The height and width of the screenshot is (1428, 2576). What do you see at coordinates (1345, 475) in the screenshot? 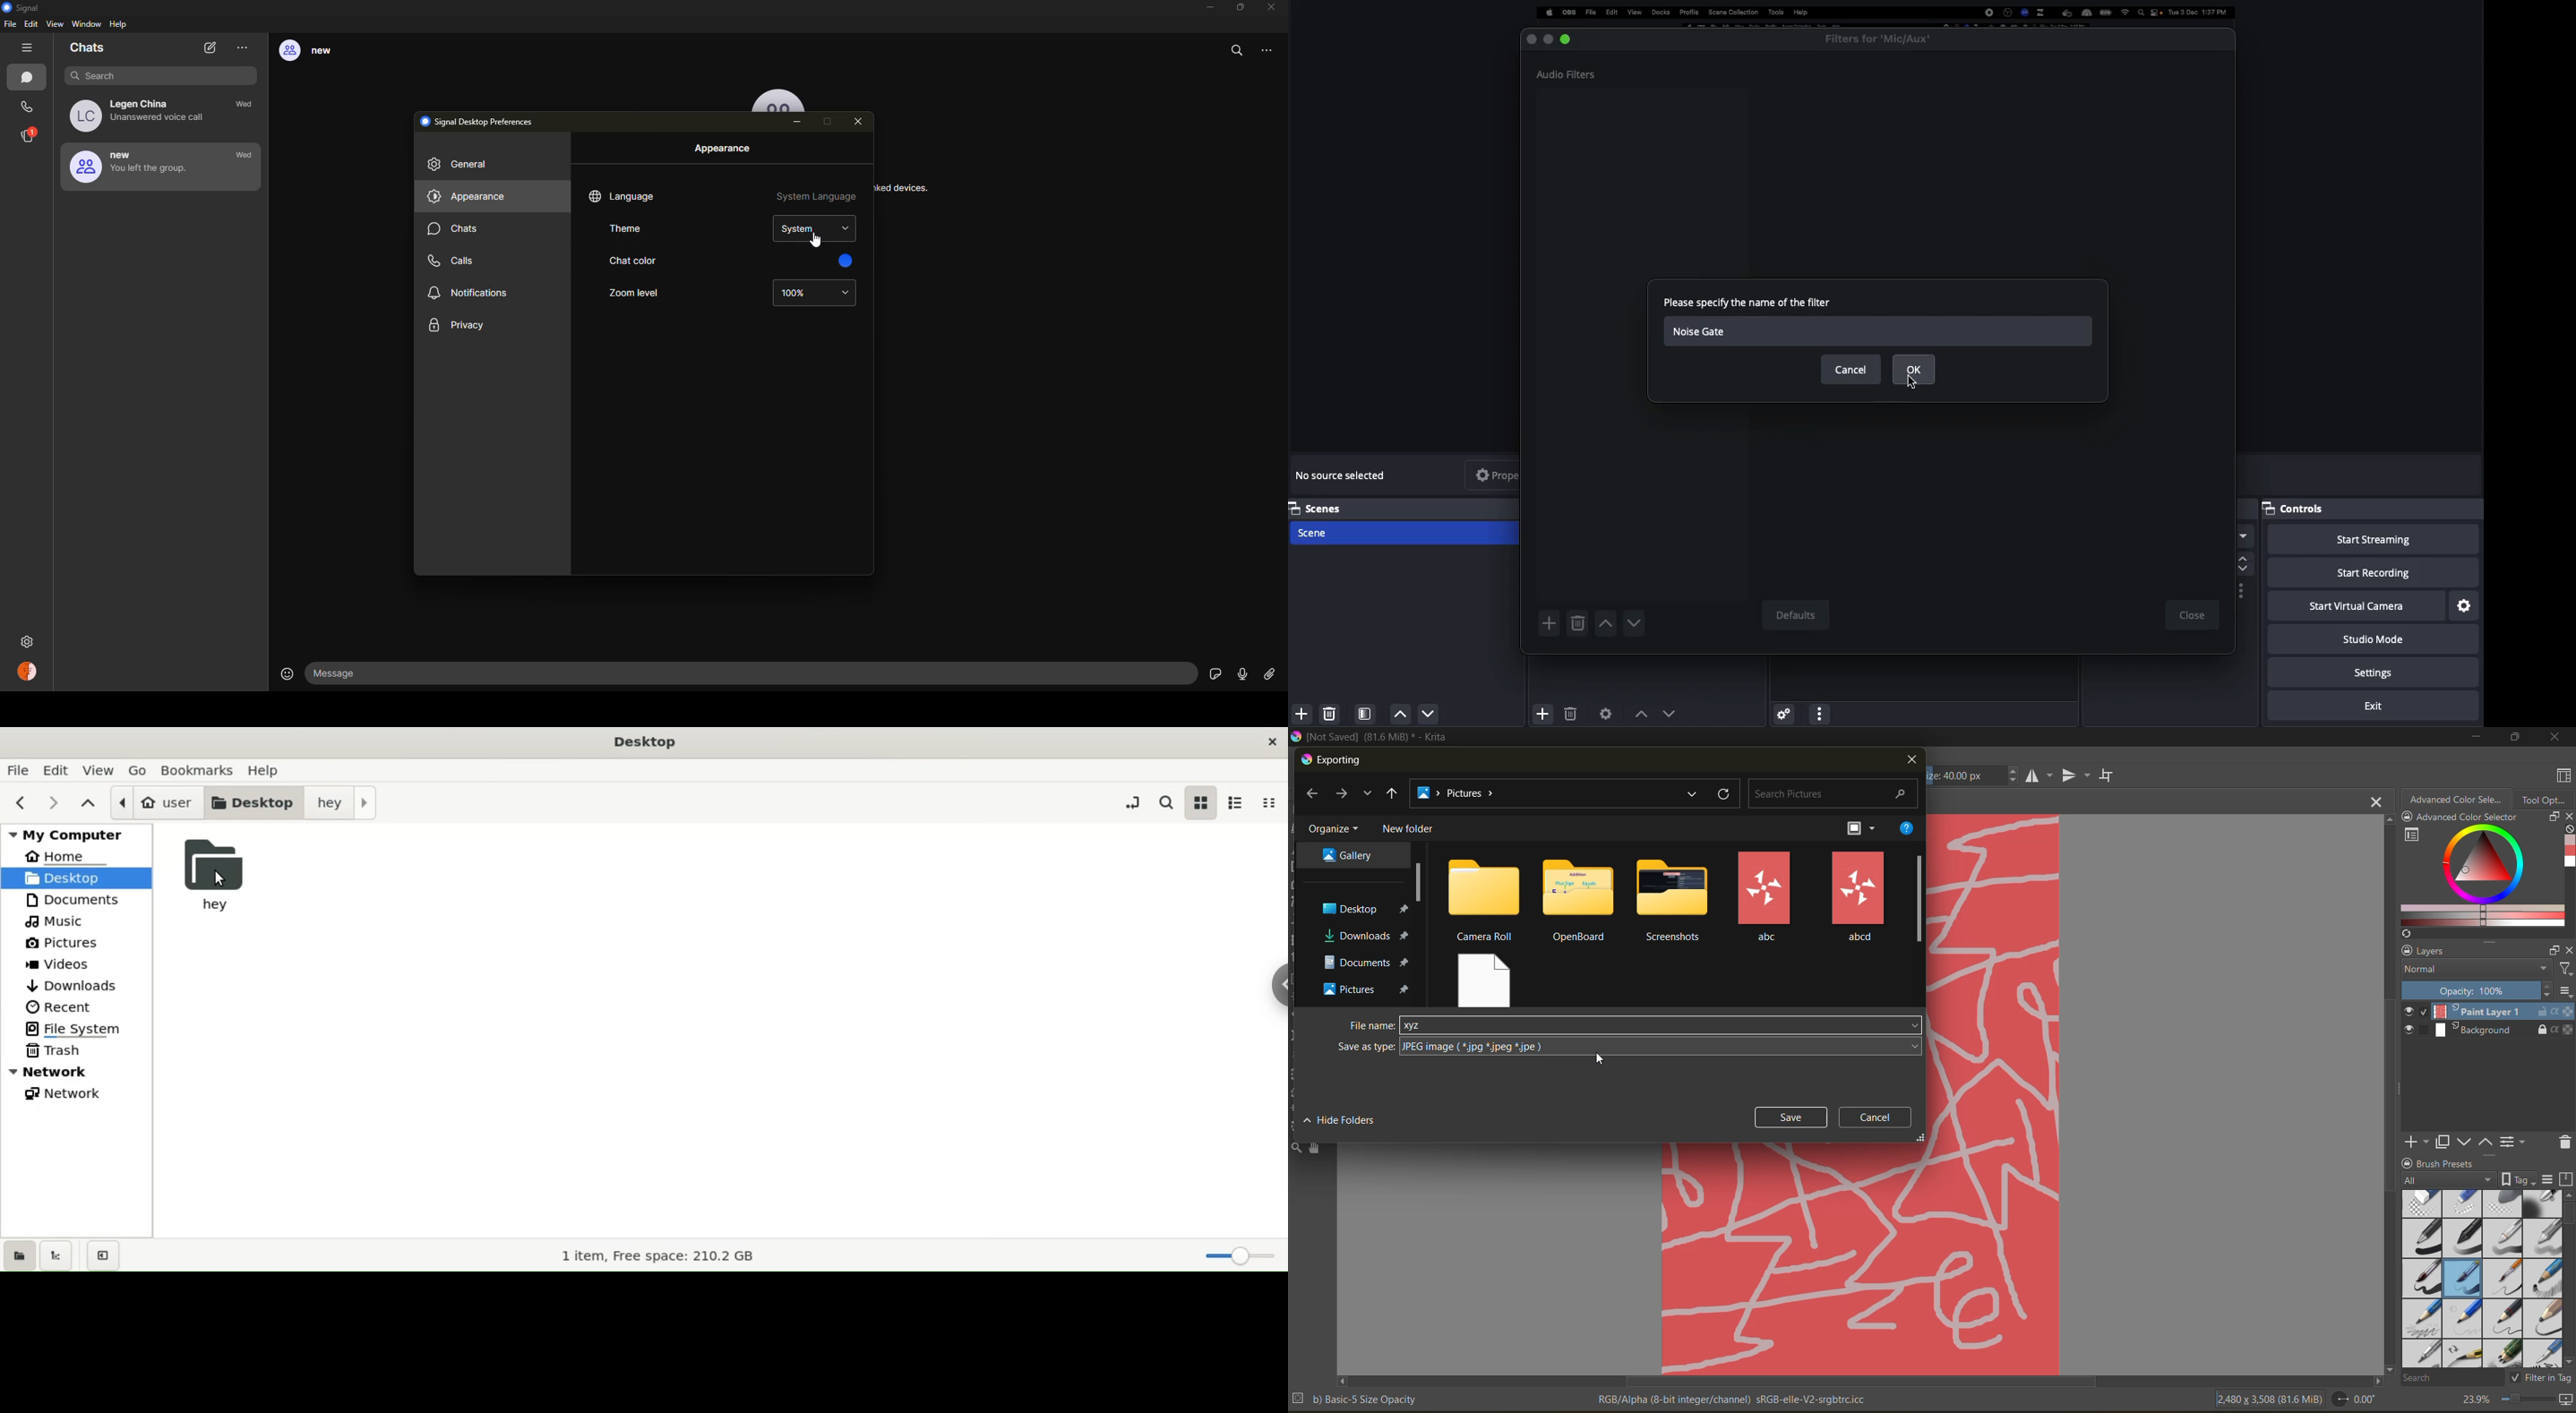
I see `No source selected` at bounding box center [1345, 475].